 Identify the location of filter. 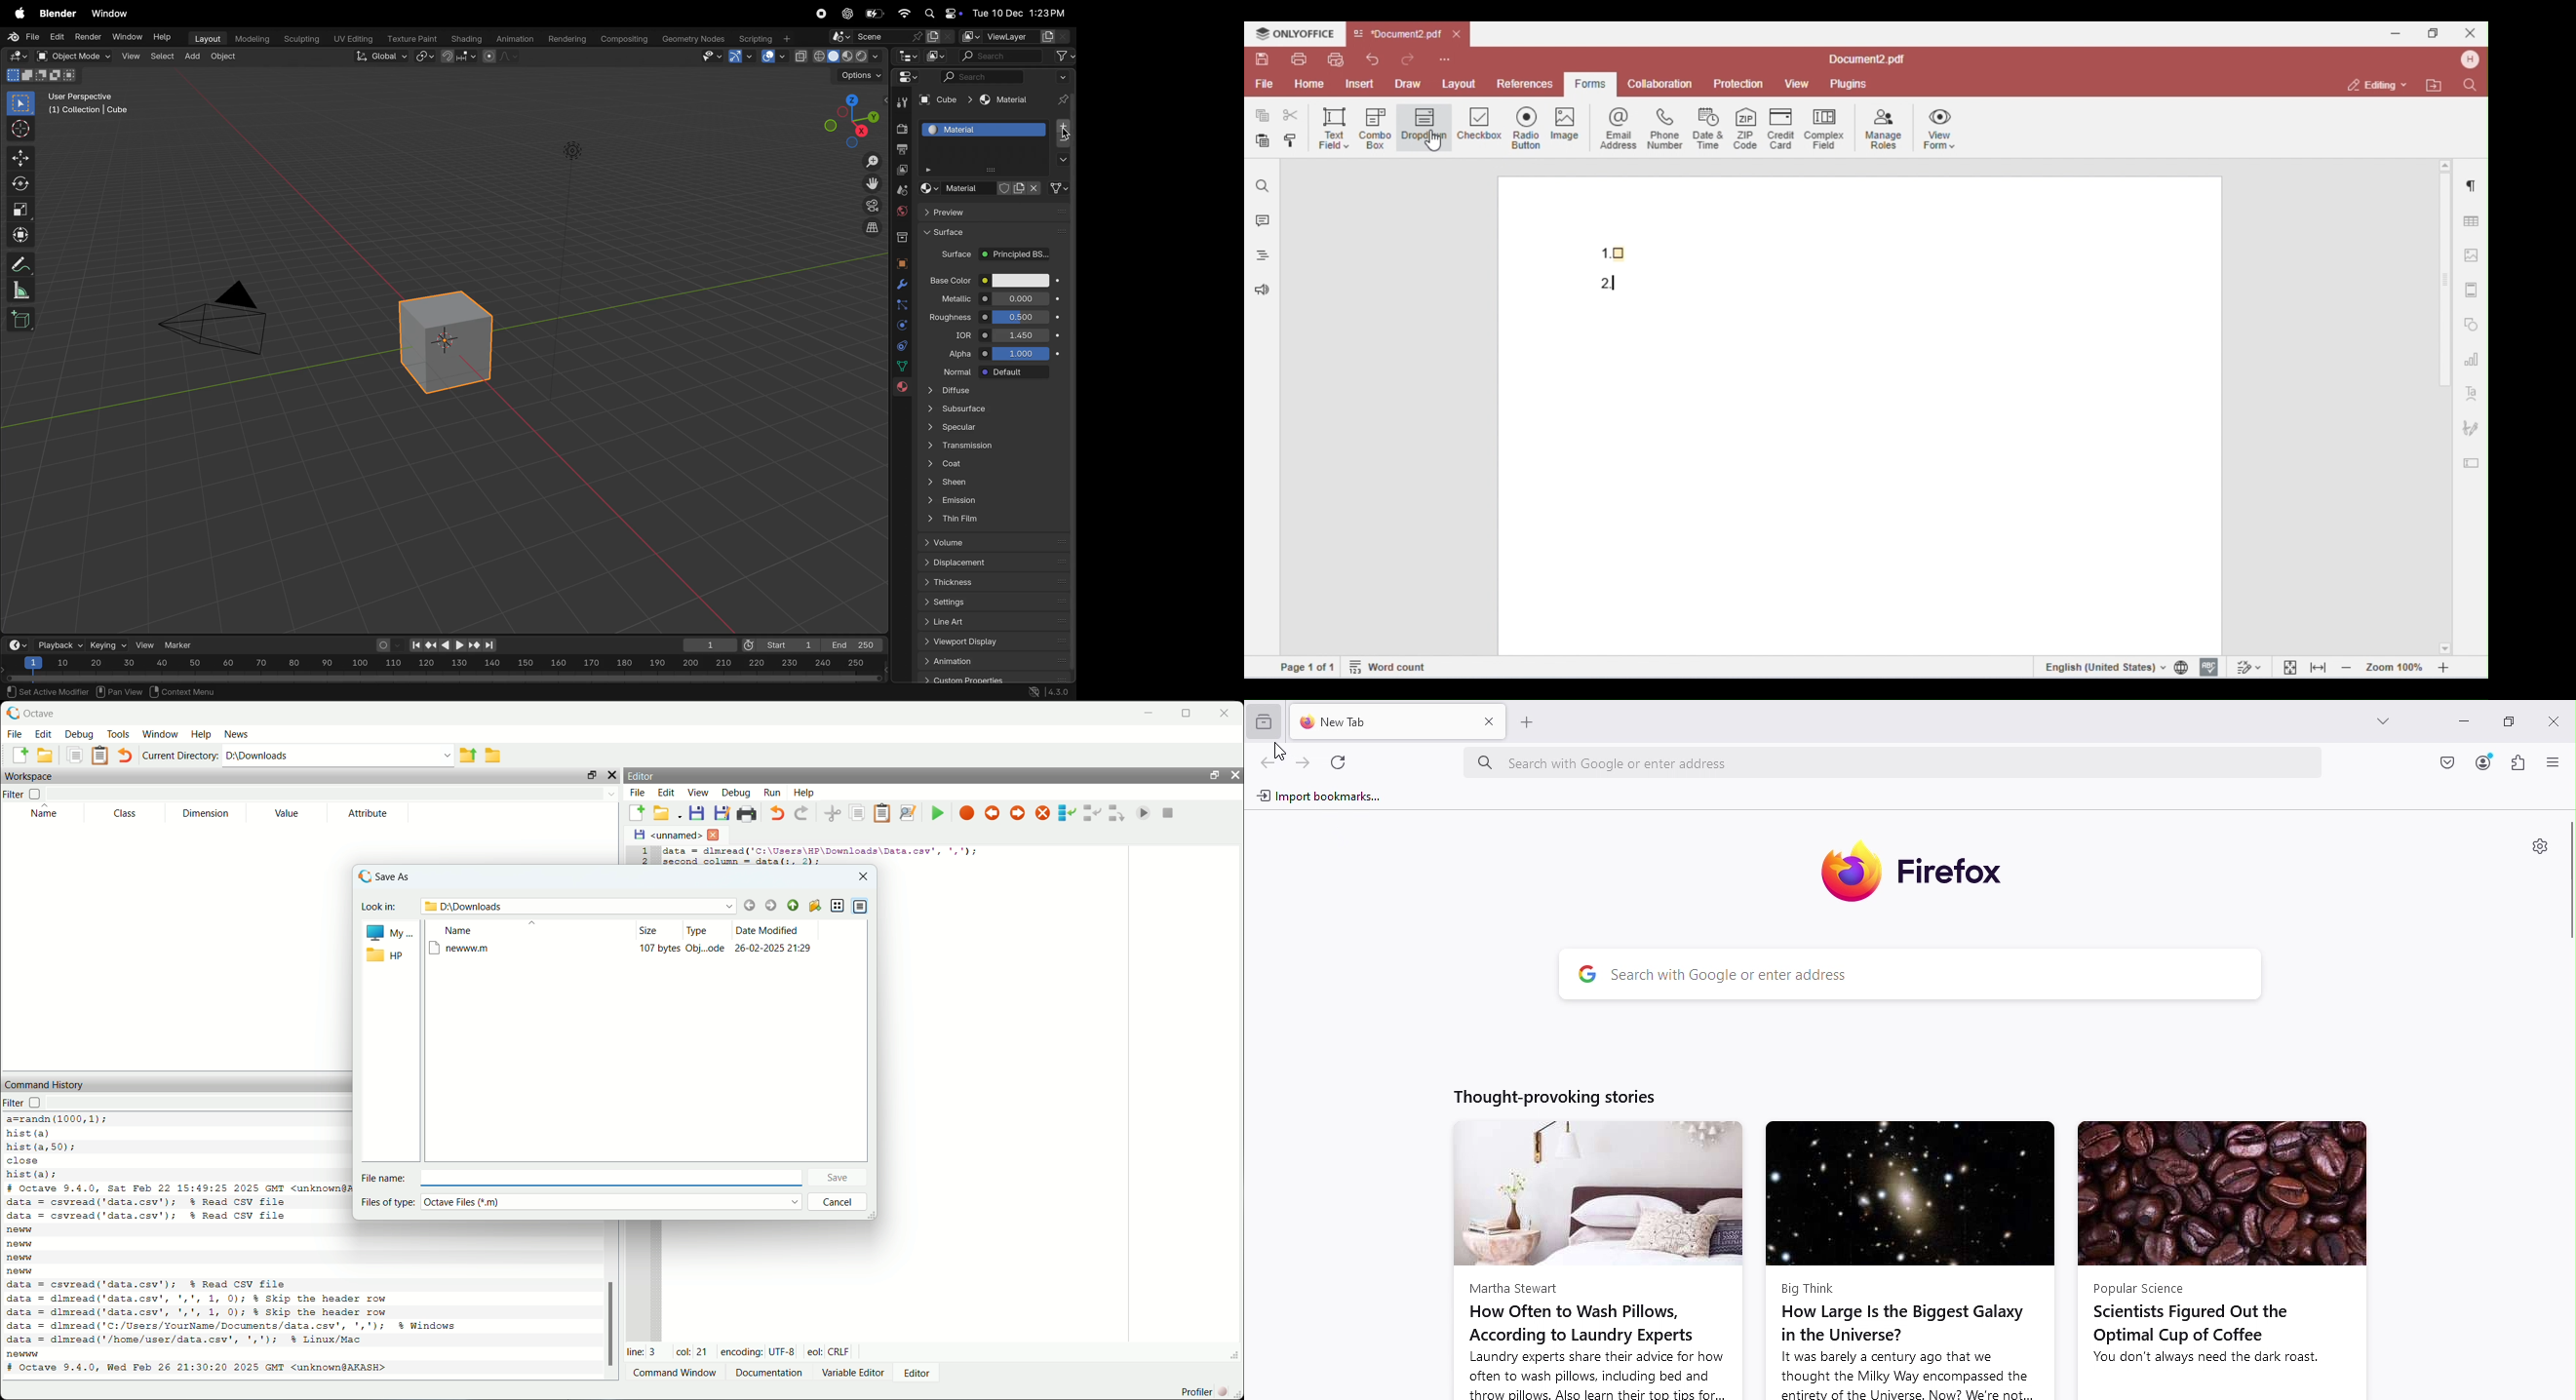
(24, 795).